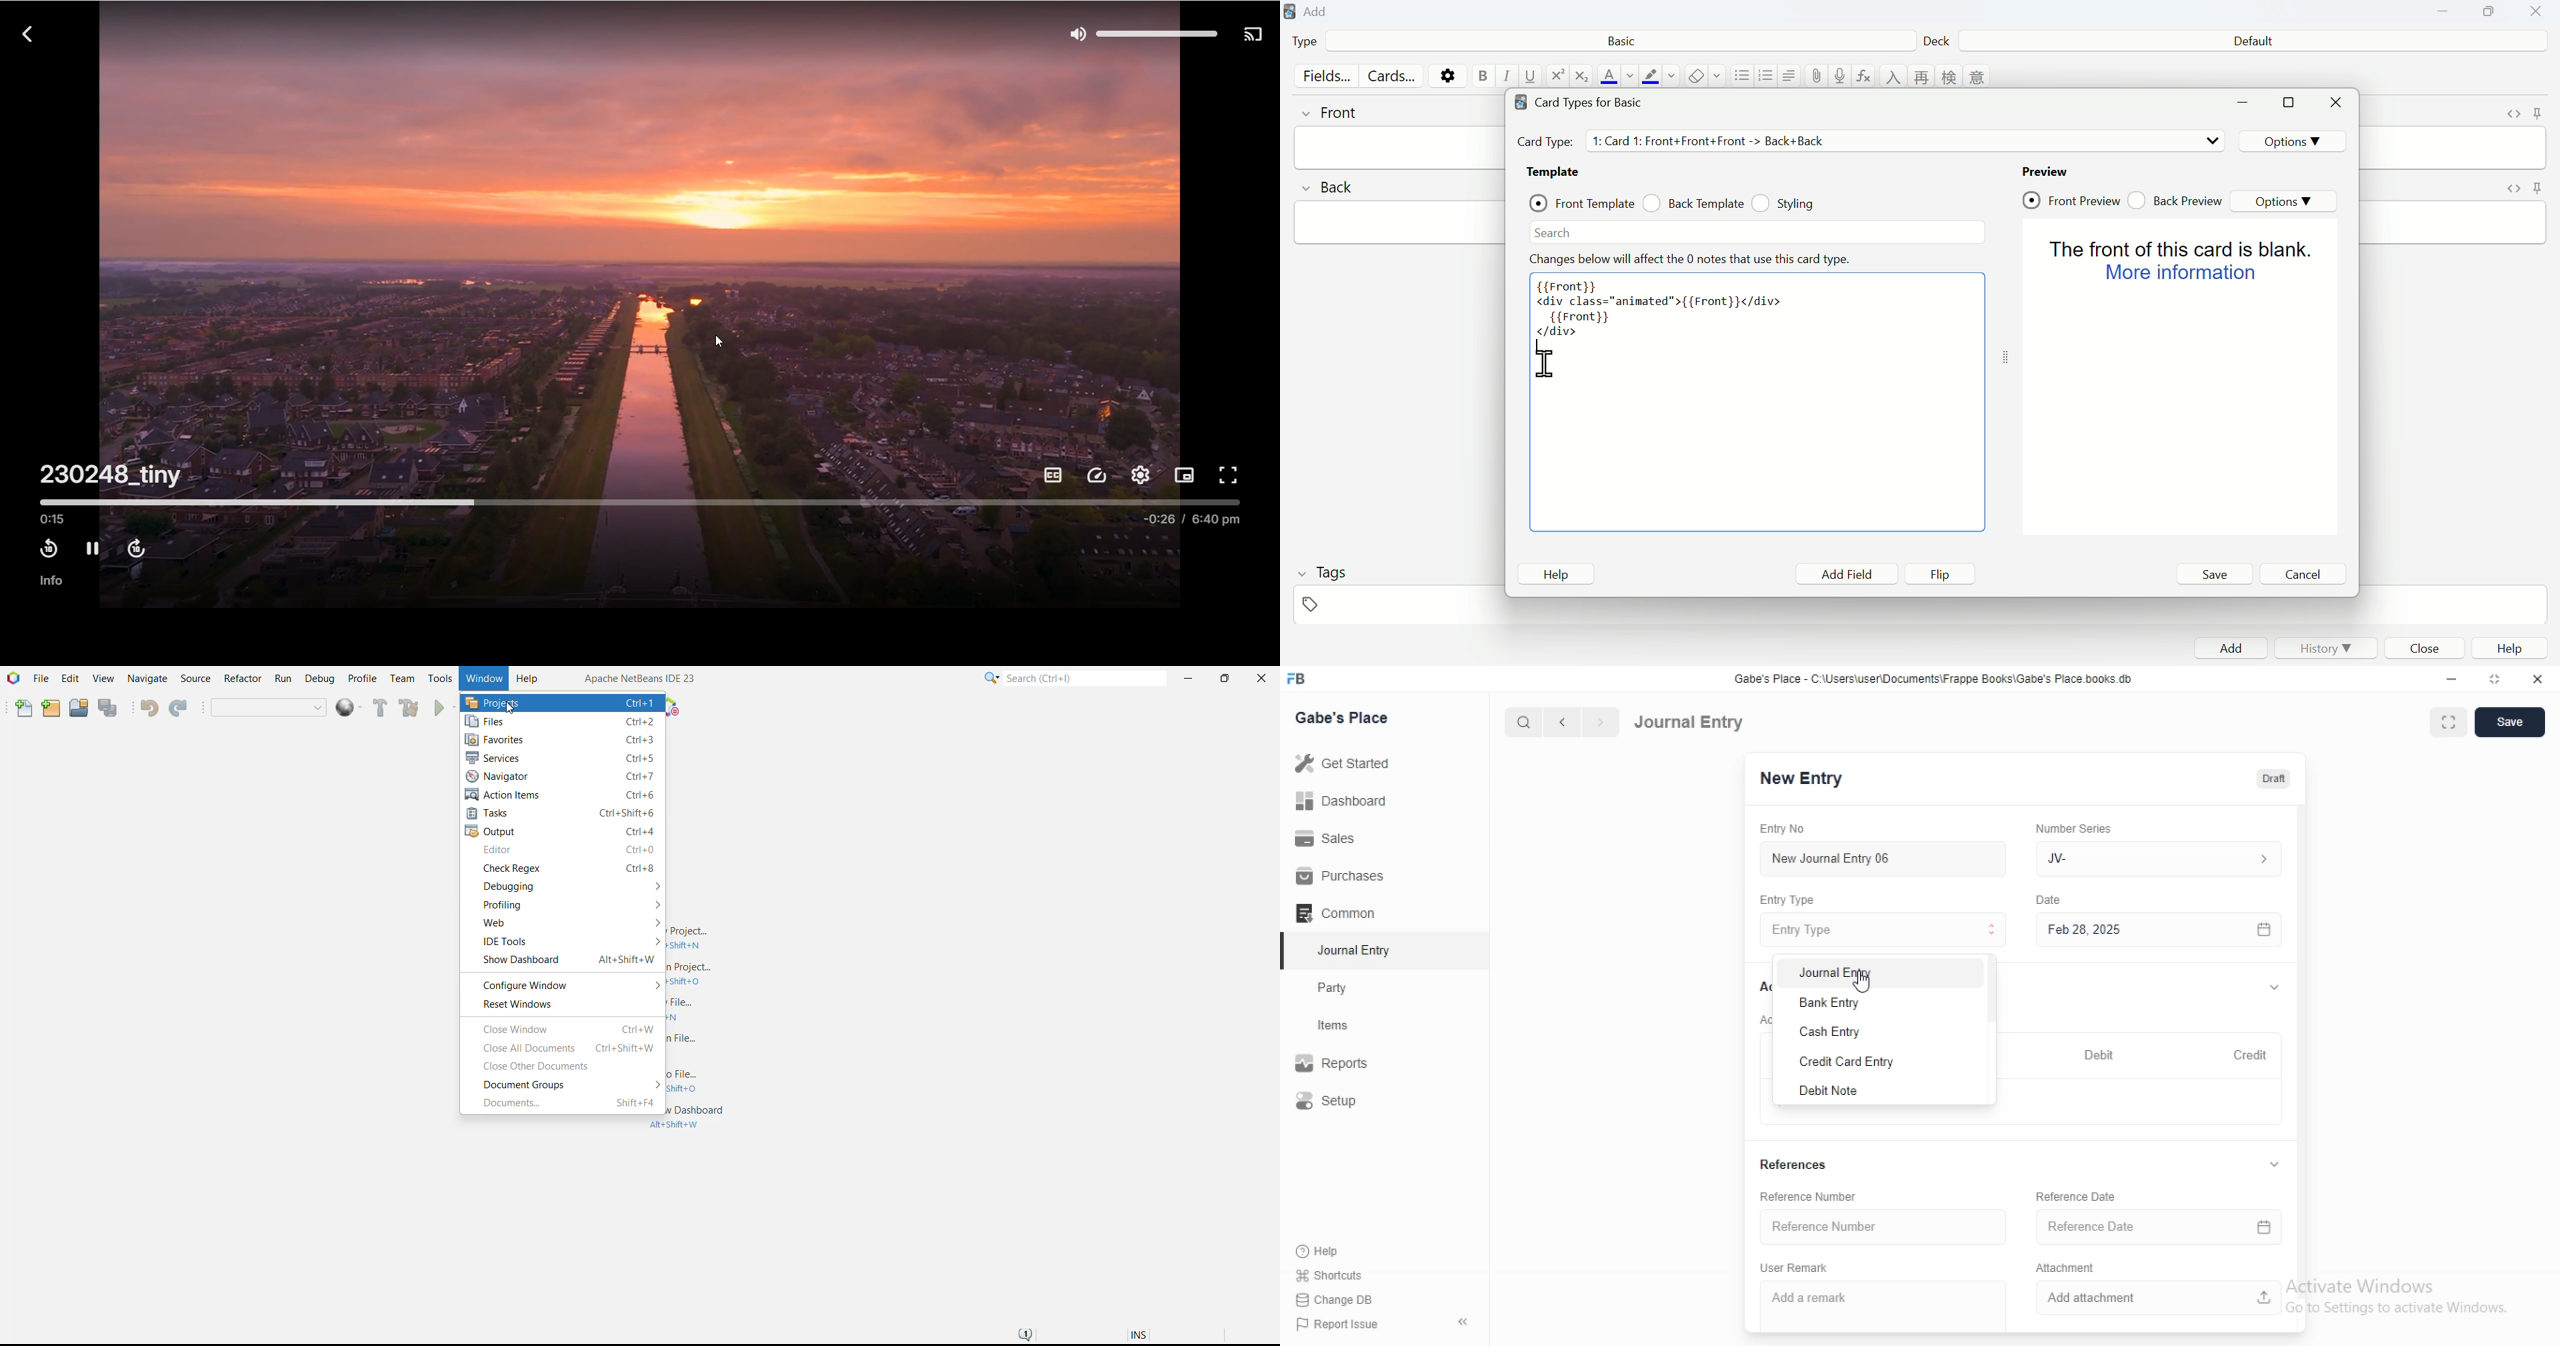  What do you see at coordinates (1346, 800) in the screenshot?
I see `Dashboard` at bounding box center [1346, 800].